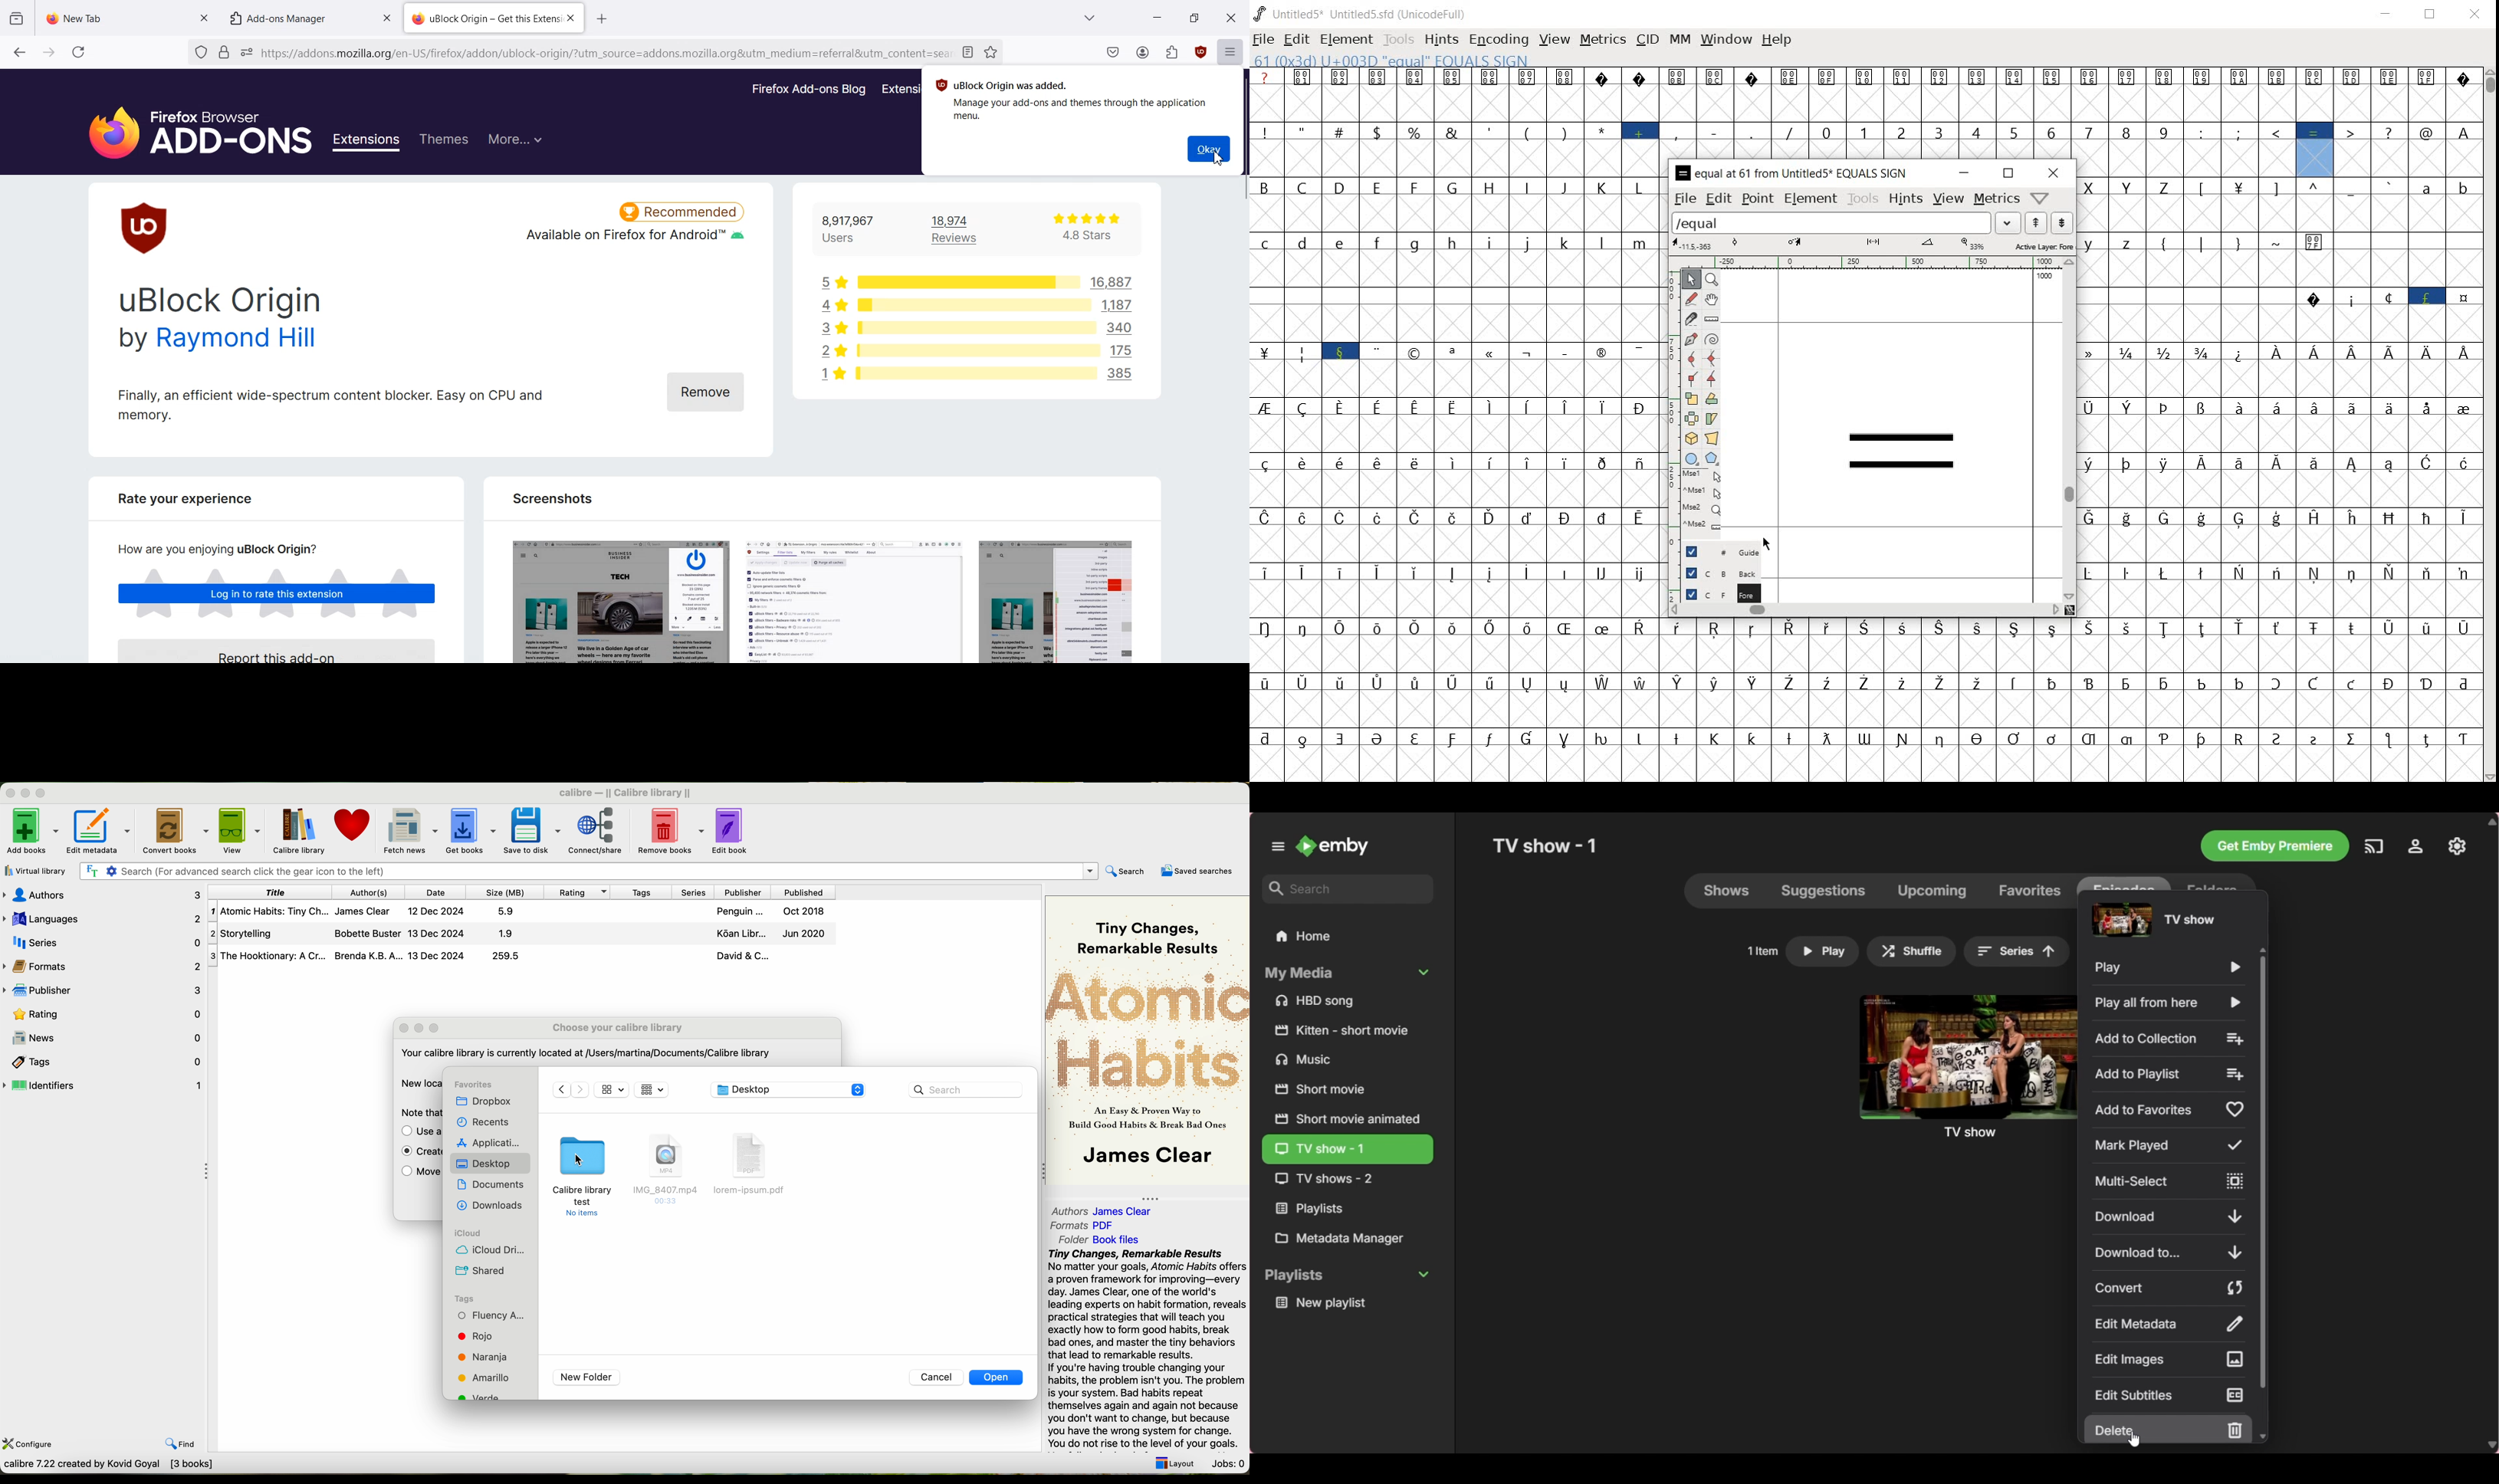  Describe the element at coordinates (30, 1443) in the screenshot. I see `configure` at that location.